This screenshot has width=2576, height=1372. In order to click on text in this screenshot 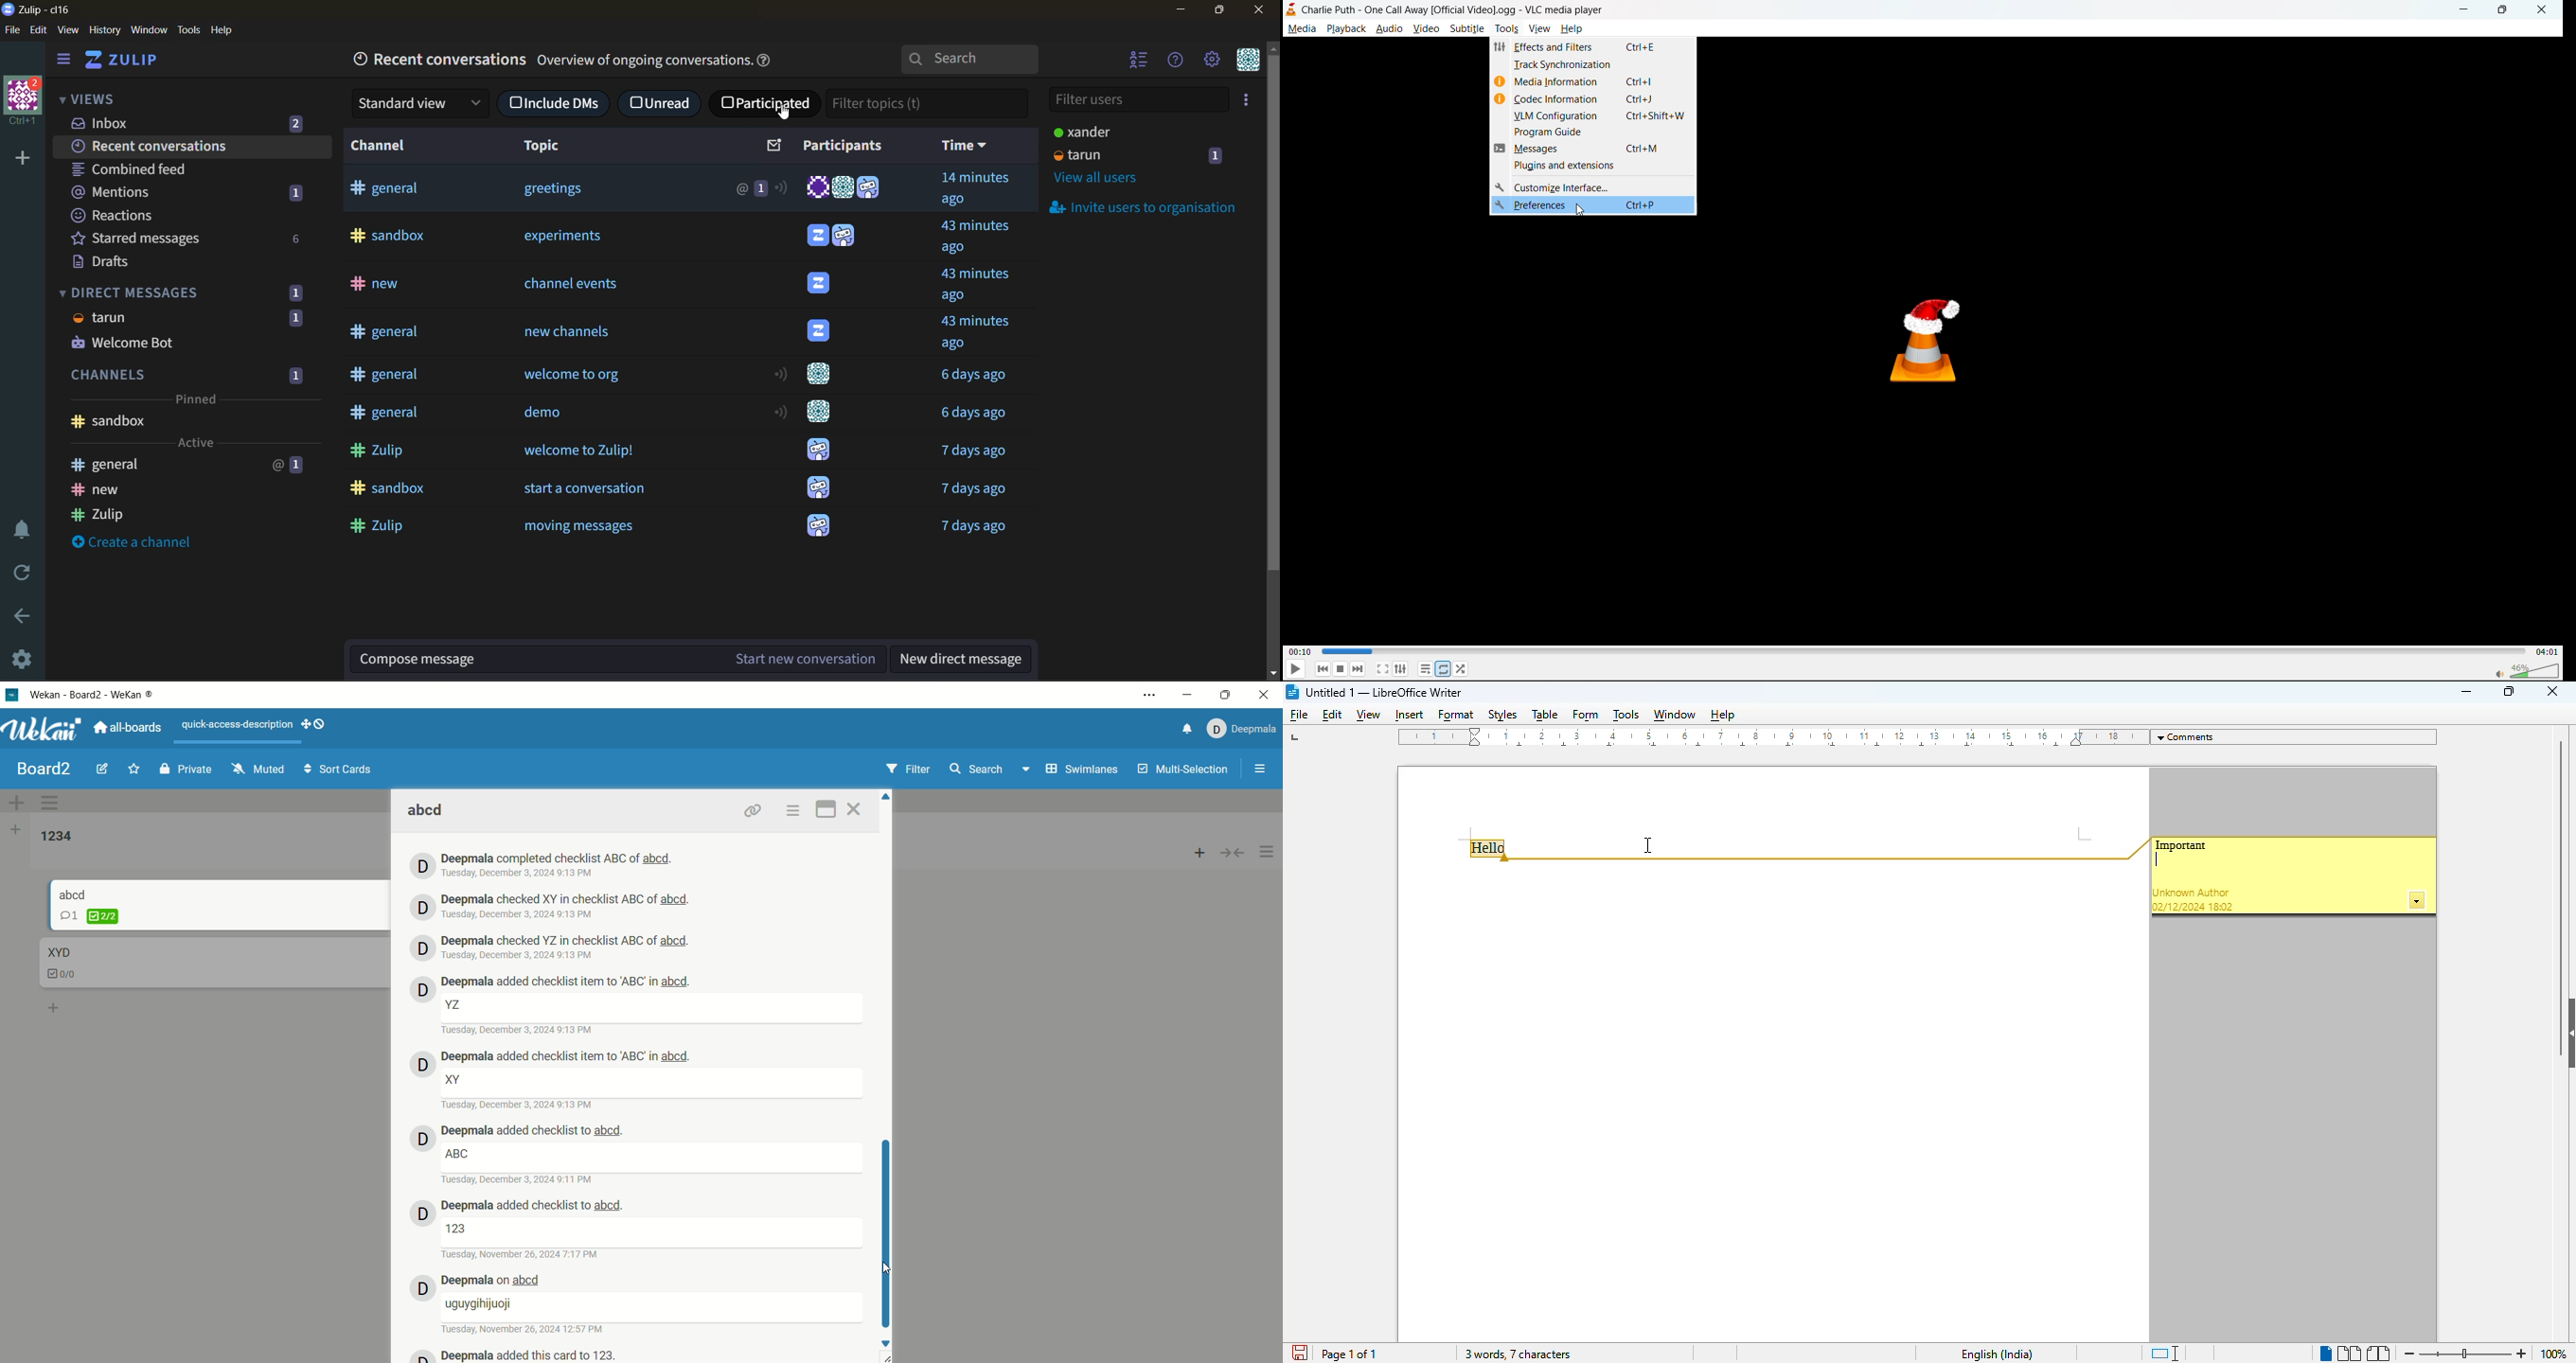, I will do `click(454, 1006)`.